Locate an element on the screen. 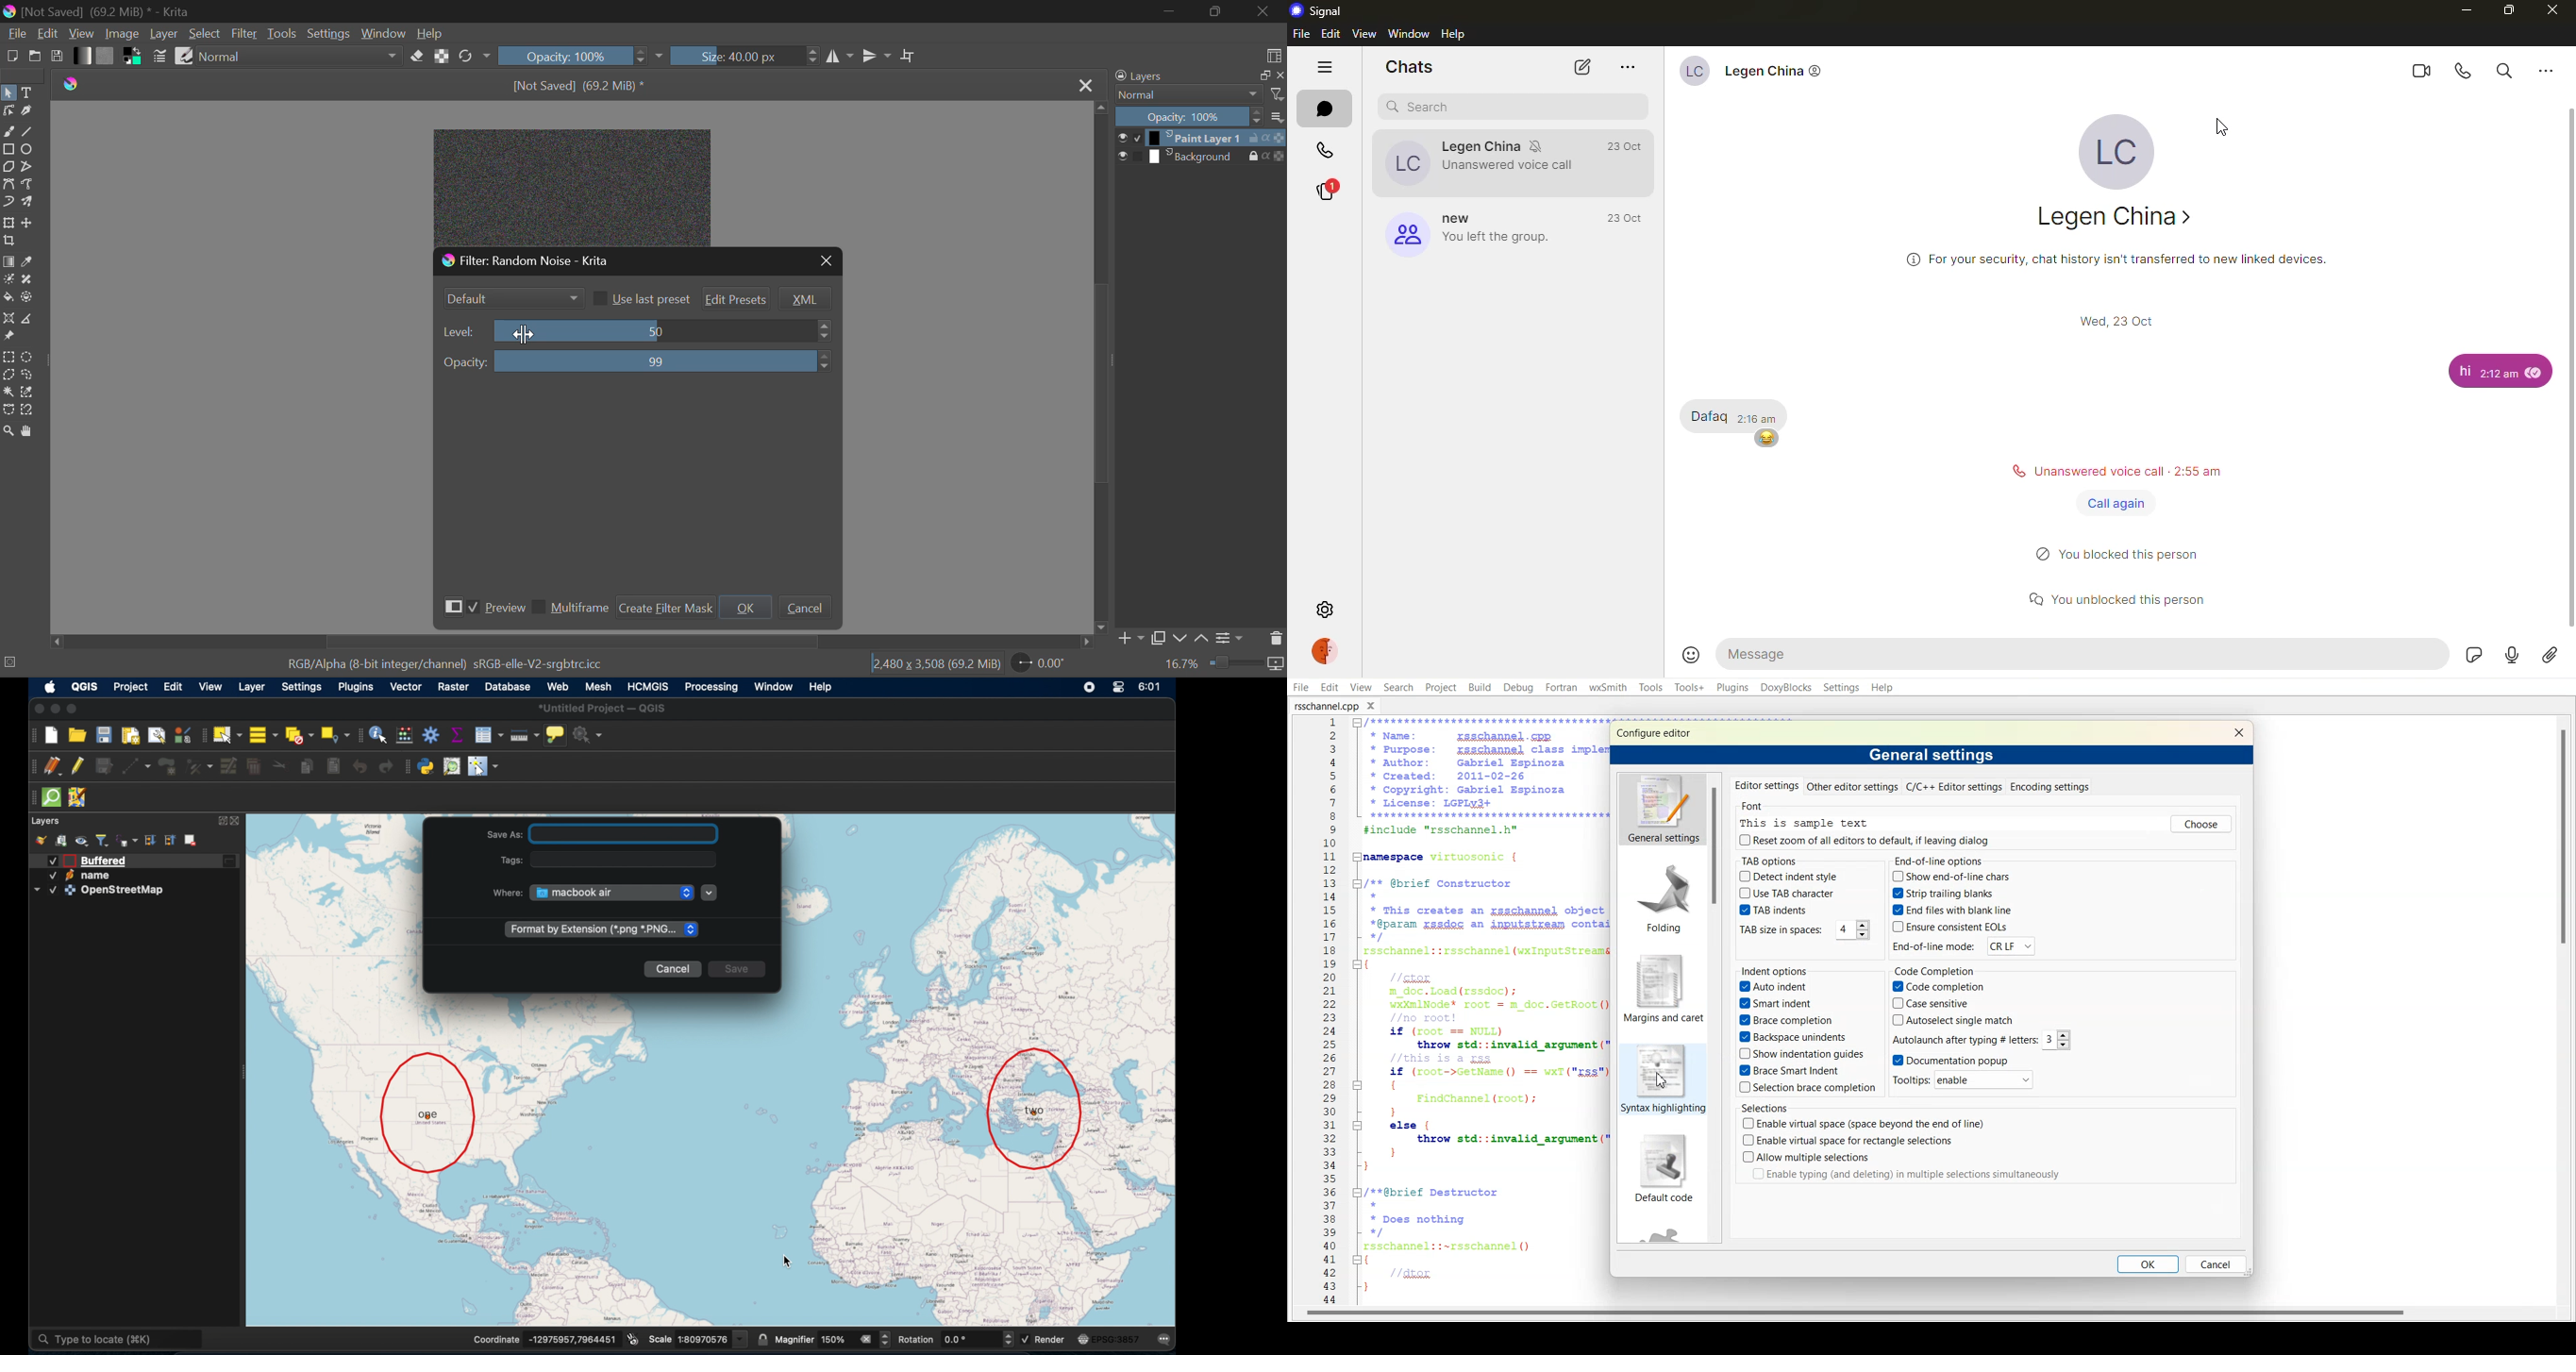 This screenshot has height=1372, width=2576. wxSmith is located at coordinates (1607, 688).